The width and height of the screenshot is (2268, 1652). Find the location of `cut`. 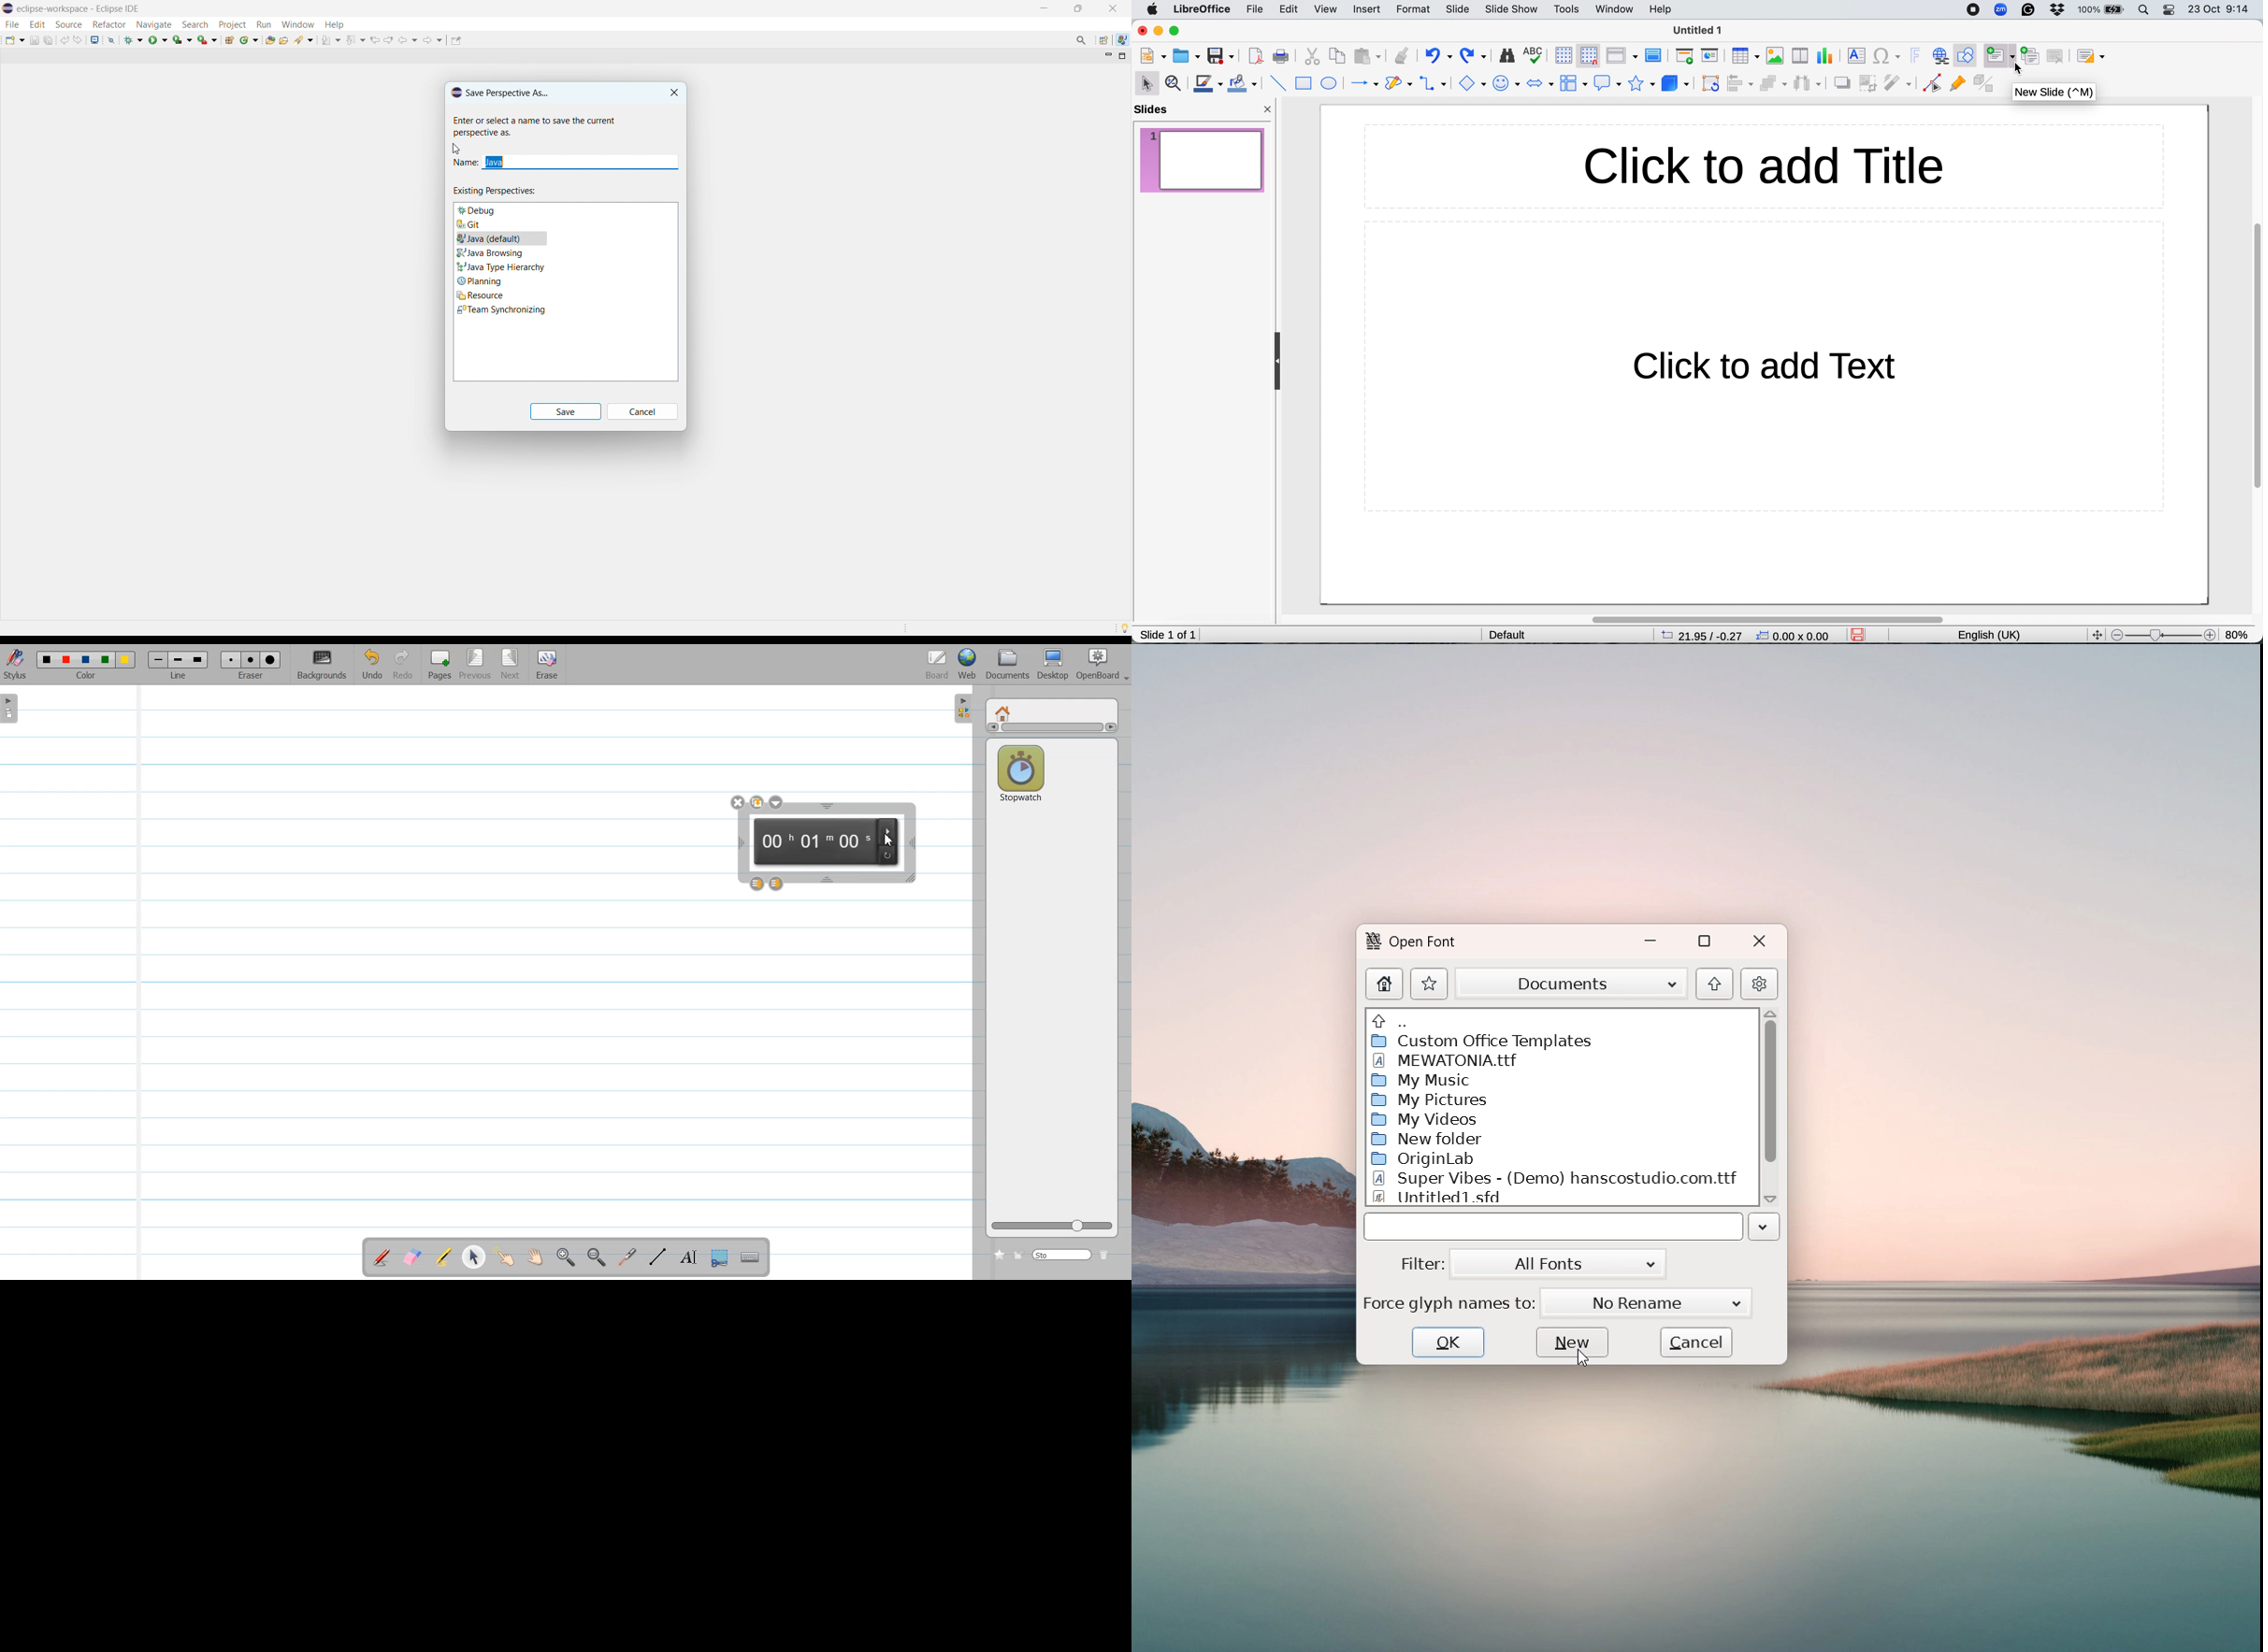

cut is located at coordinates (1312, 57).